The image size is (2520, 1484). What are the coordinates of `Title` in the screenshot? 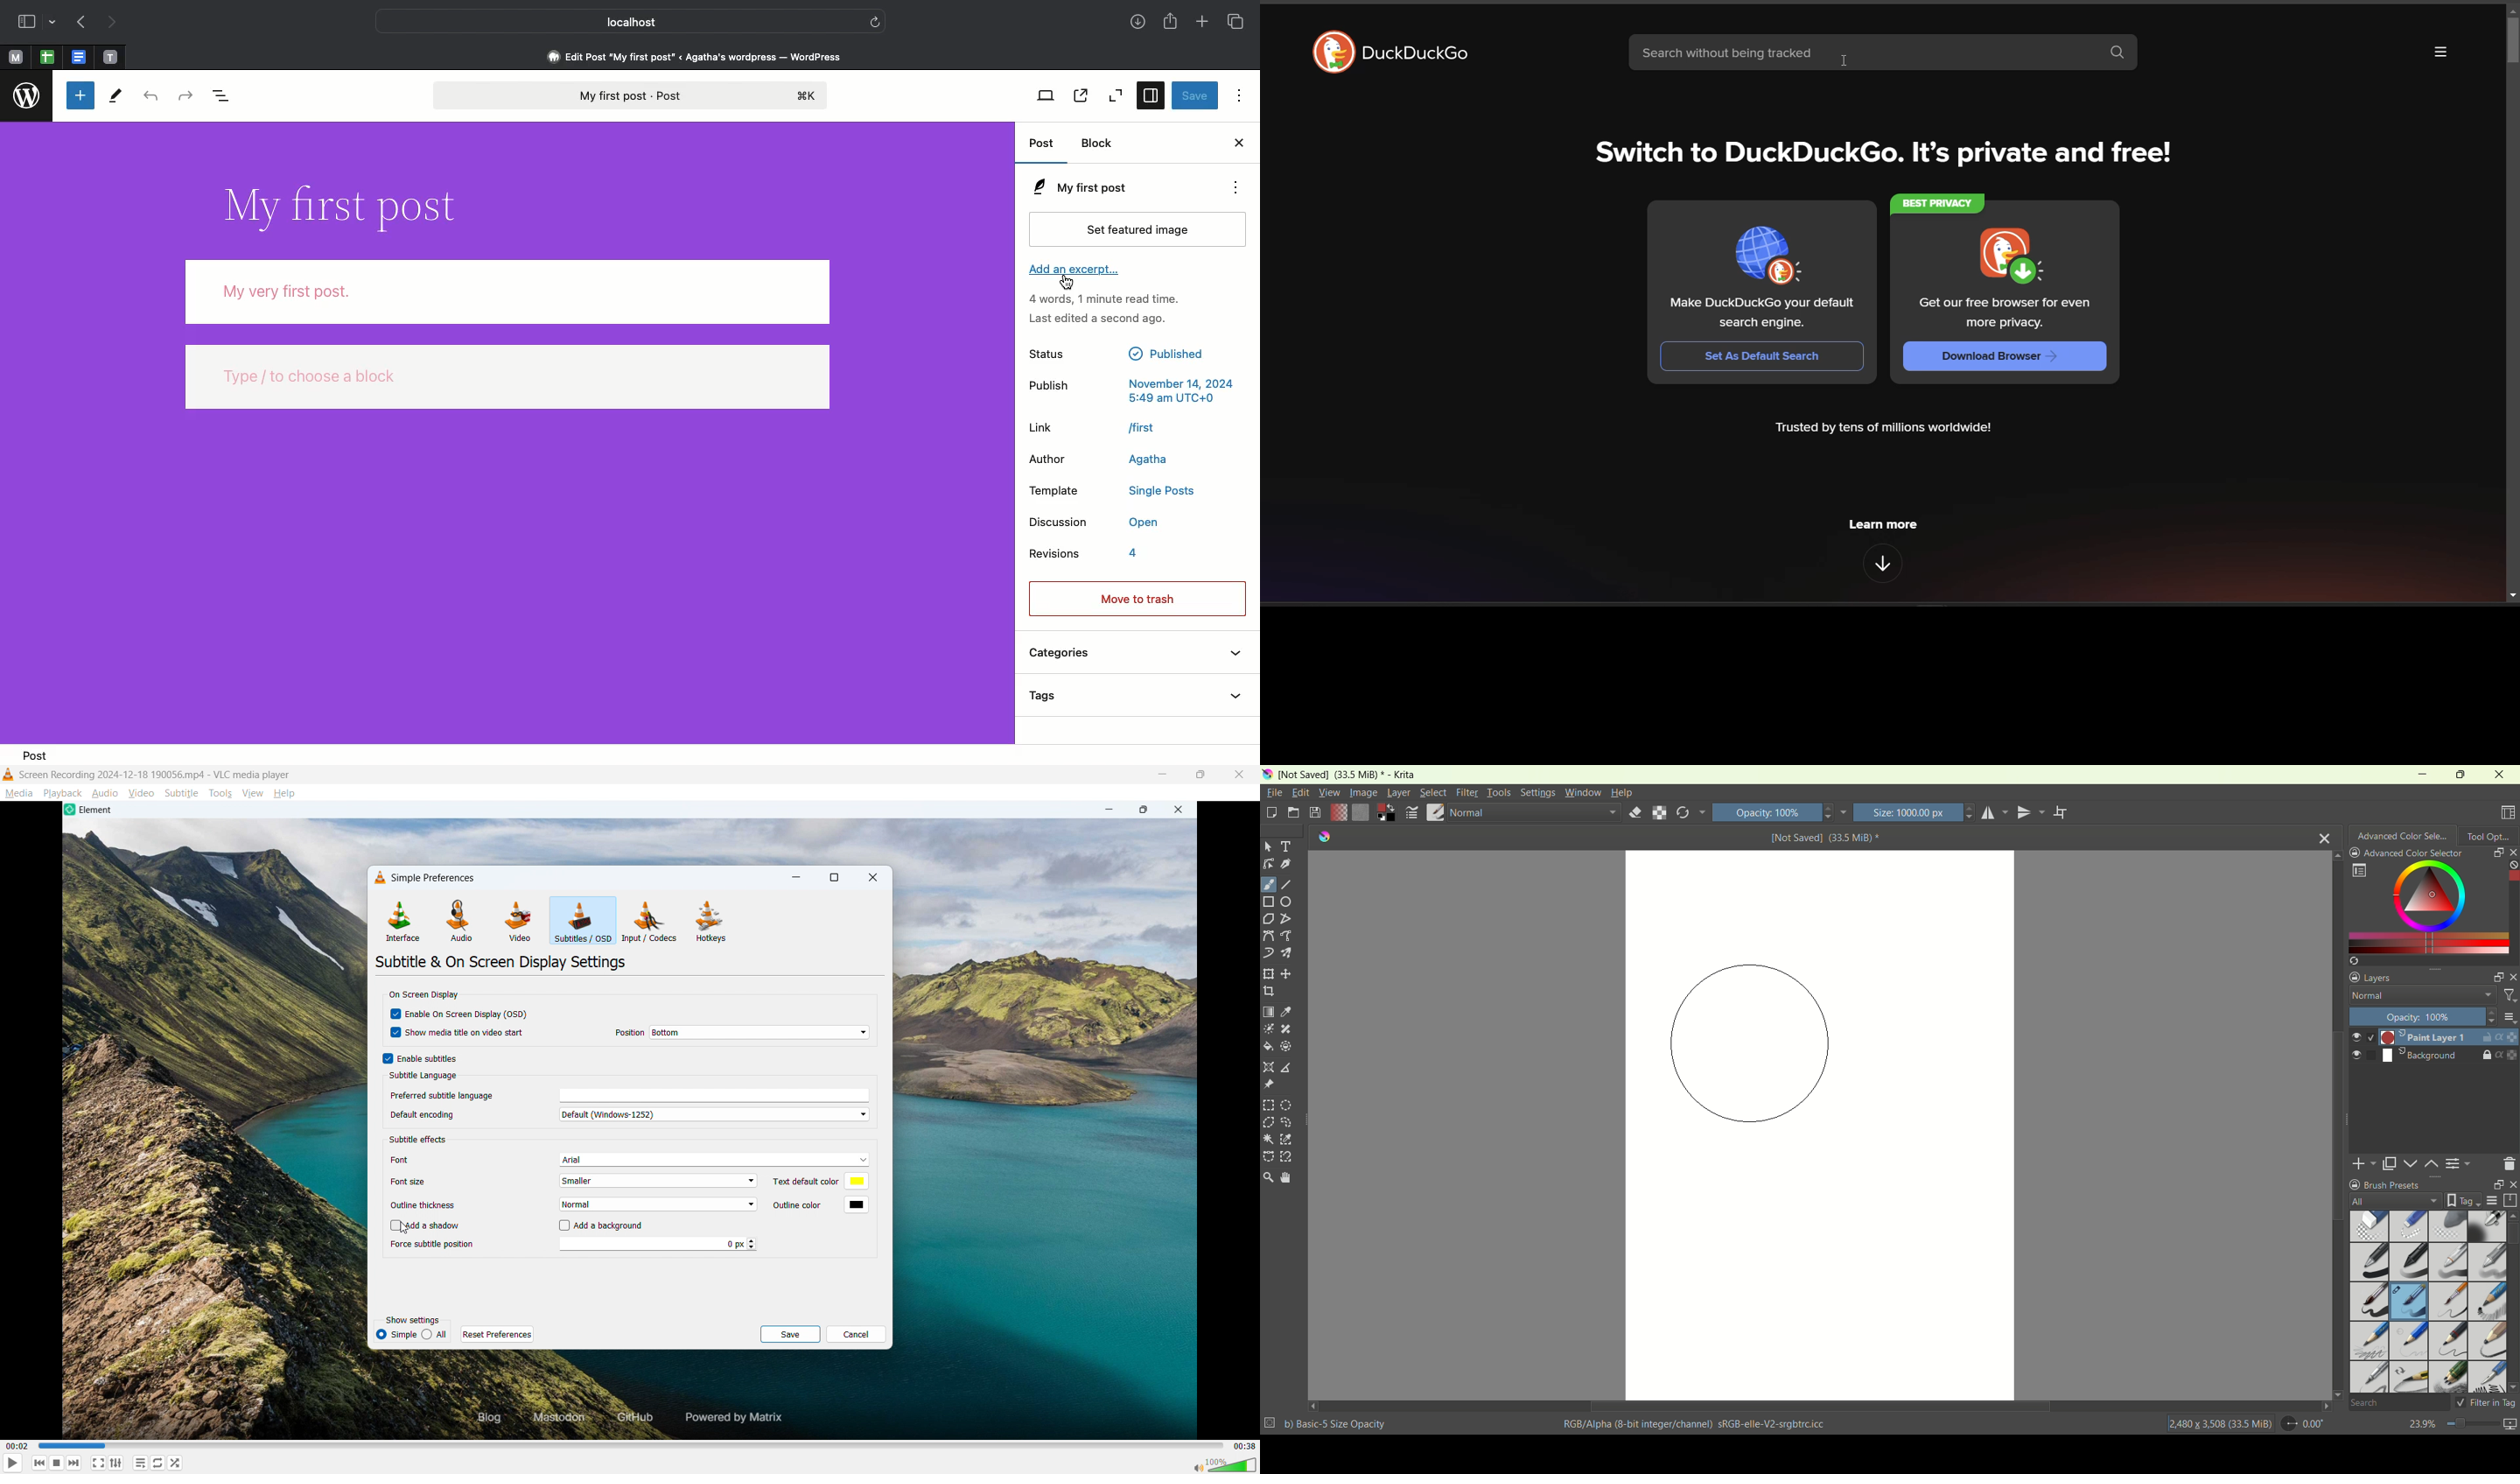 It's located at (338, 203).